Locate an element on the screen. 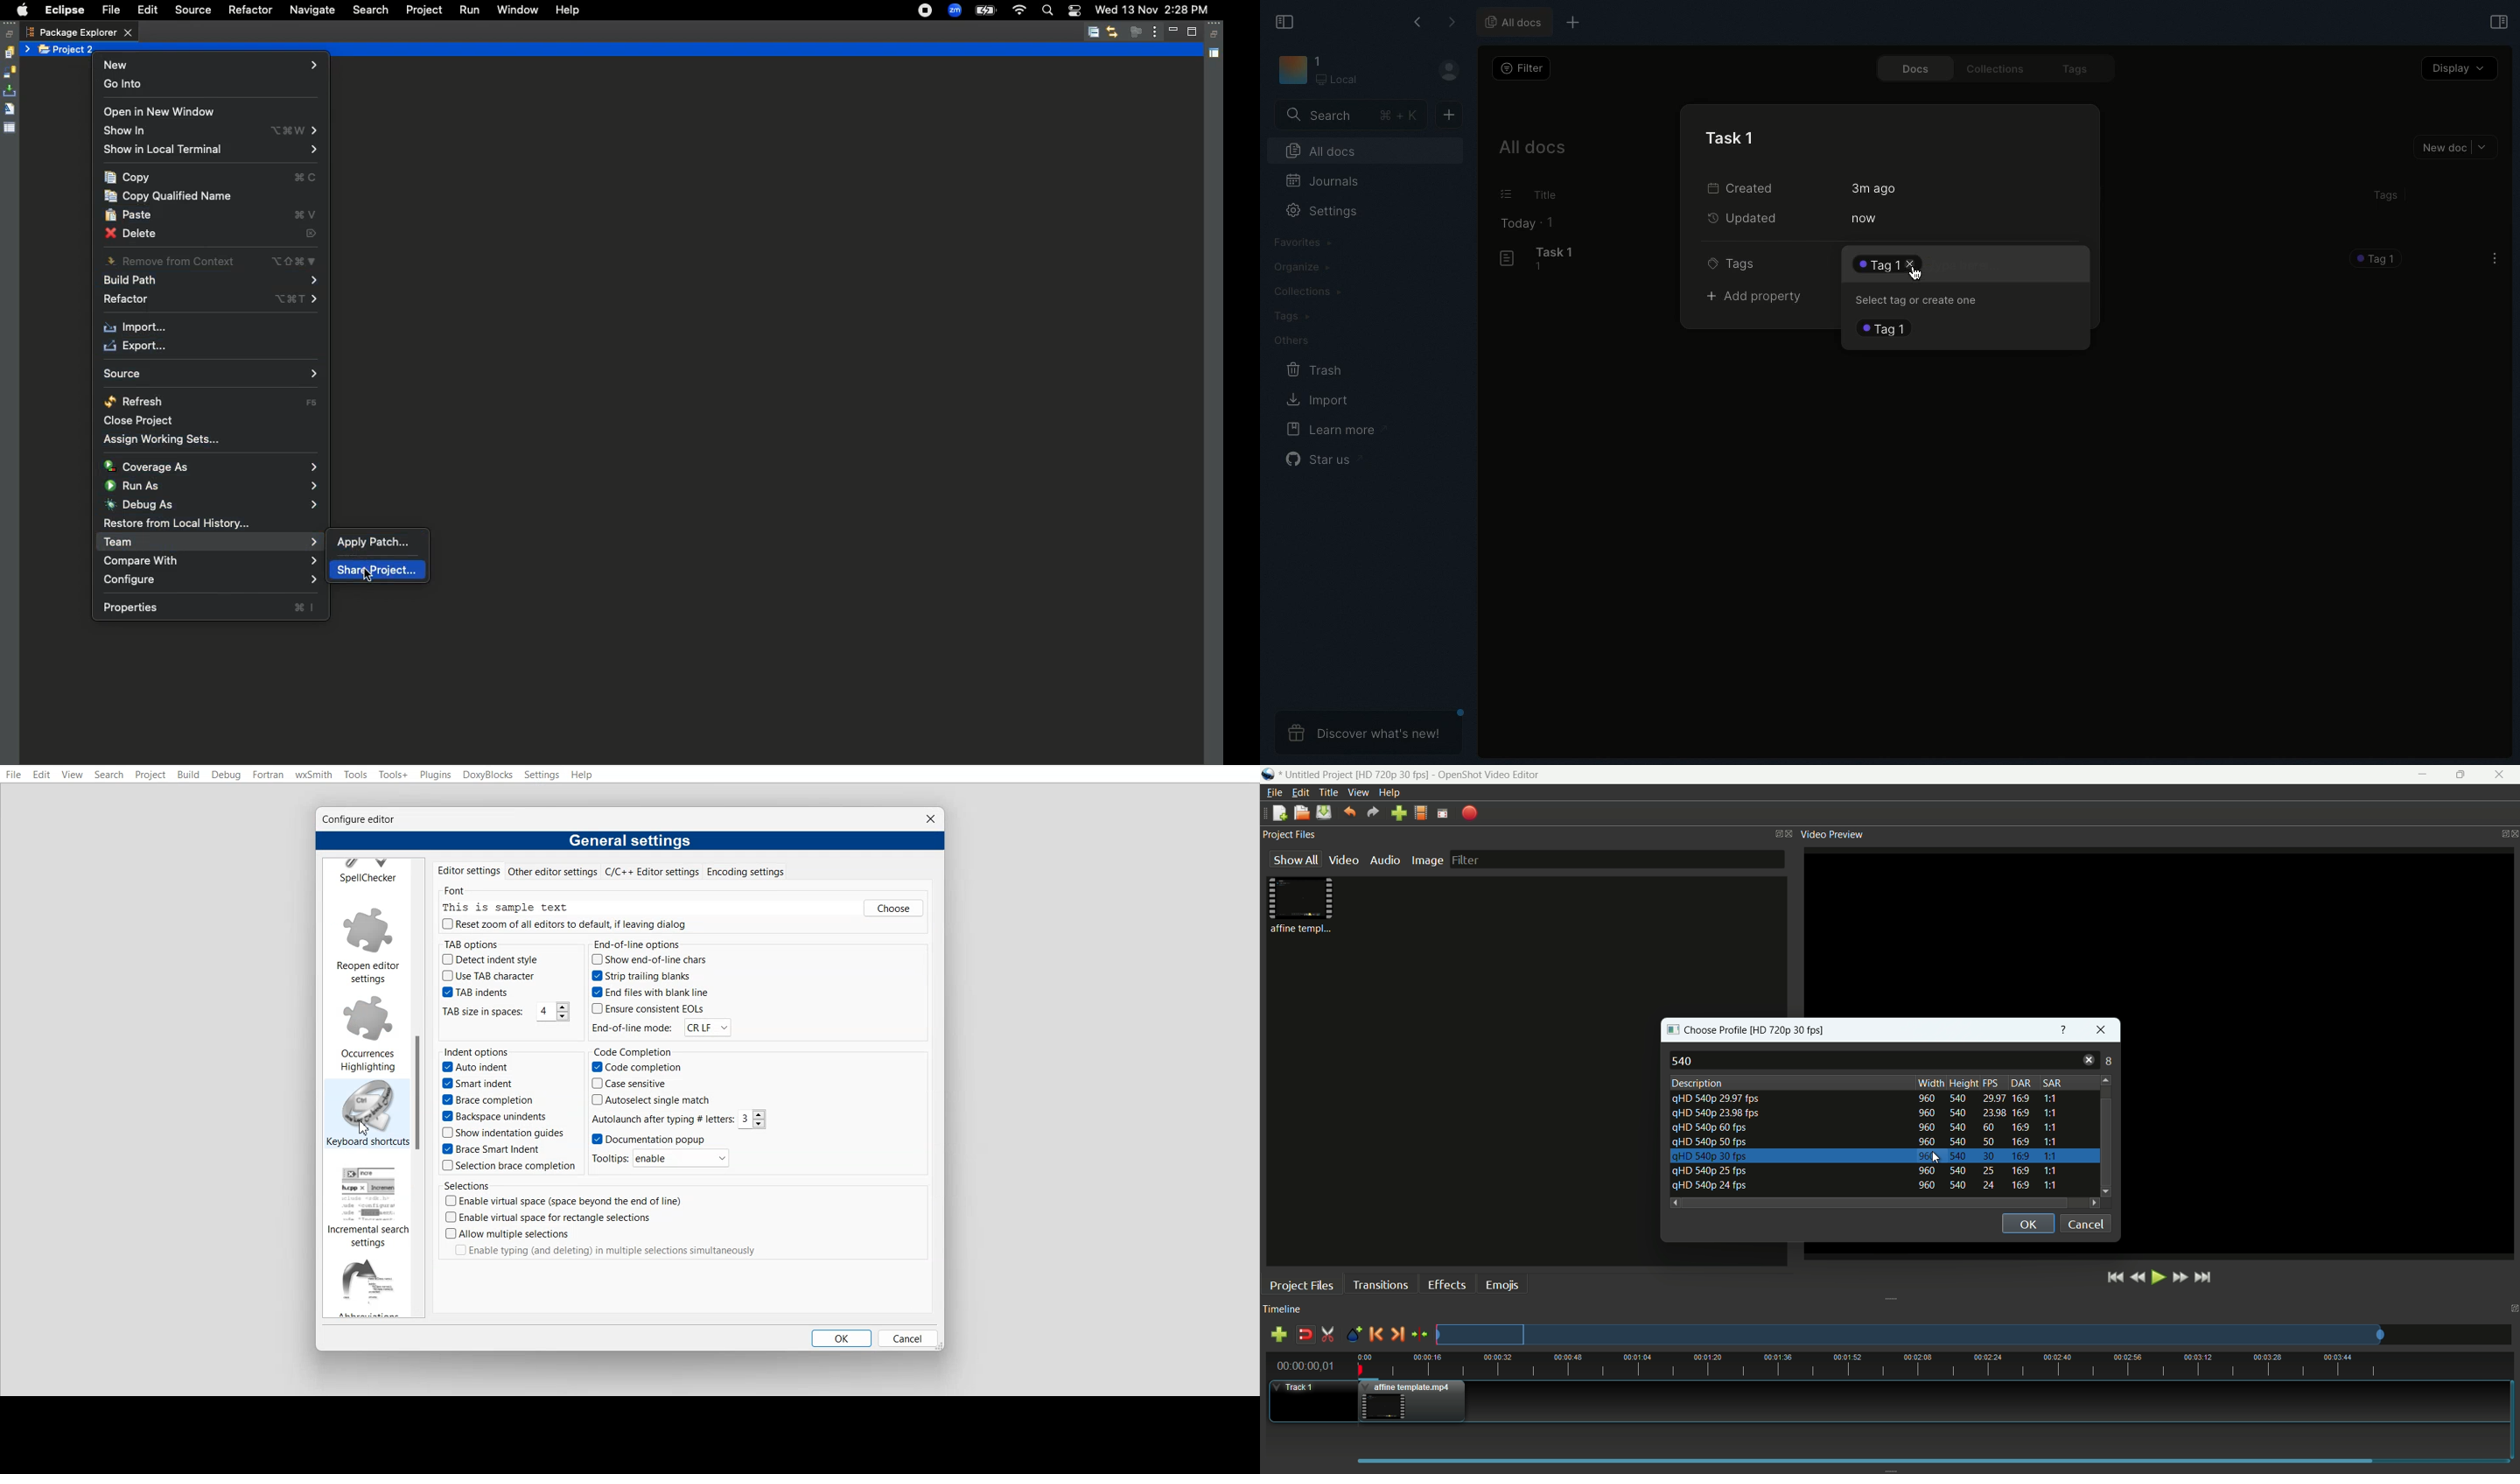  Strip trailing blanks is located at coordinates (642, 975).